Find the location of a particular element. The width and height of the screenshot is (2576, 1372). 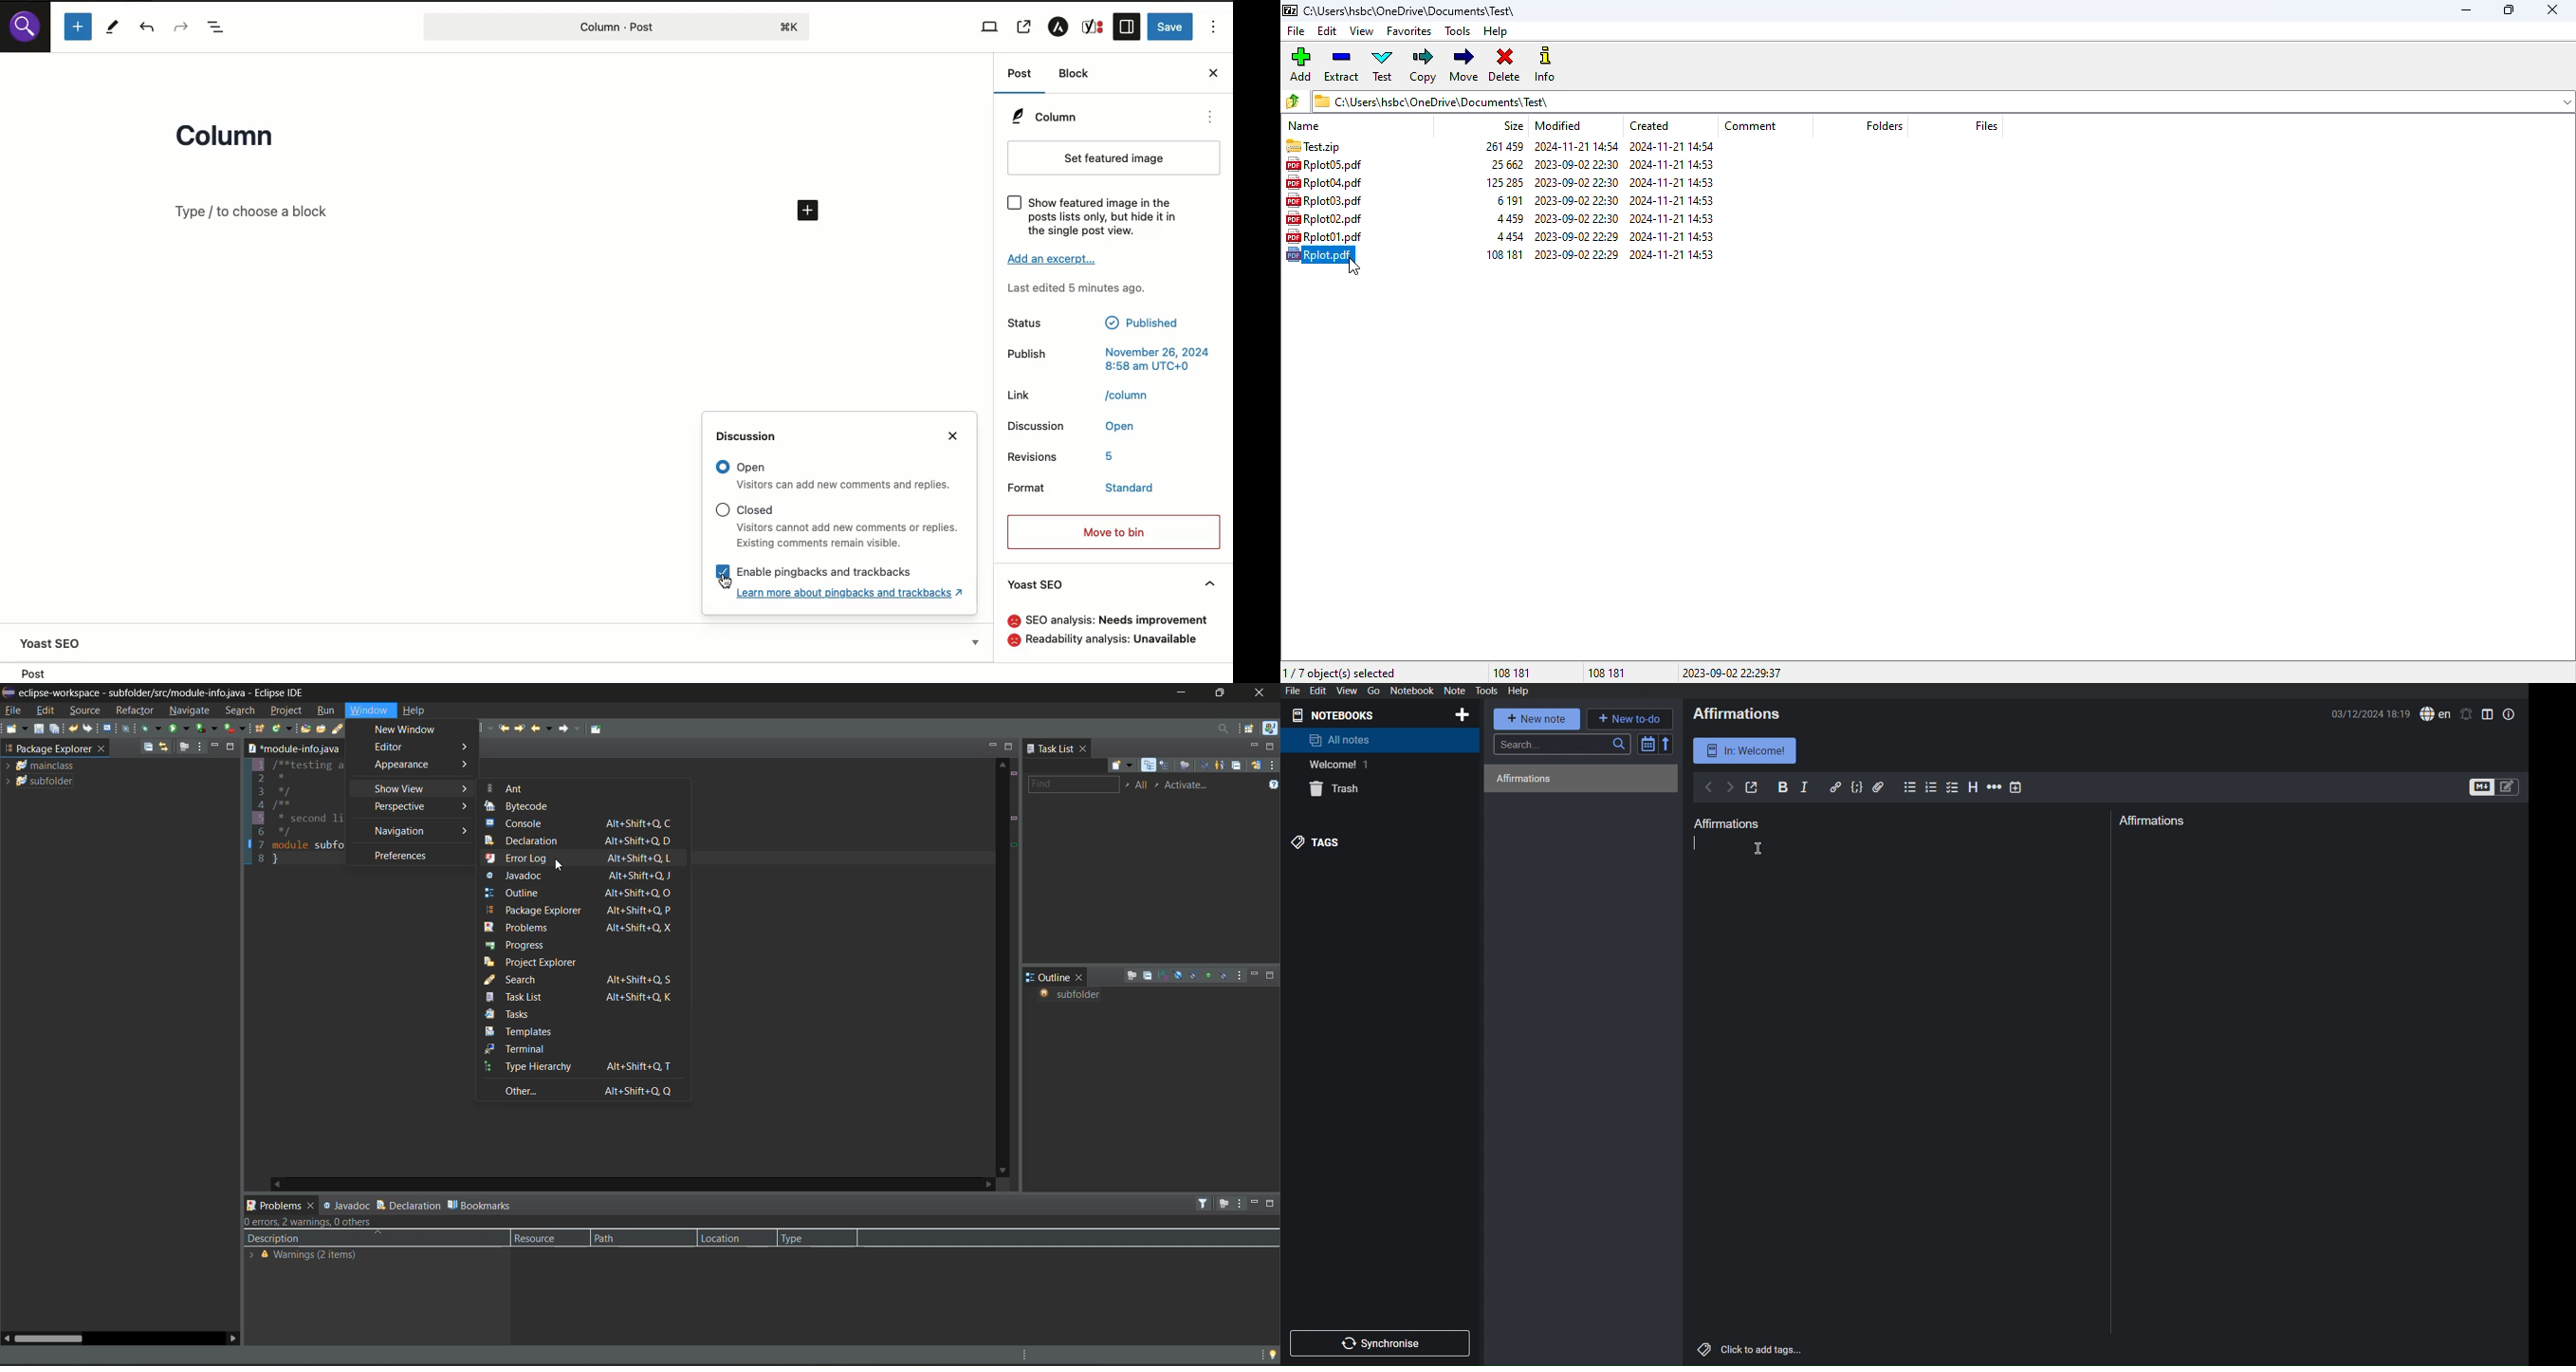

run is located at coordinates (179, 728).